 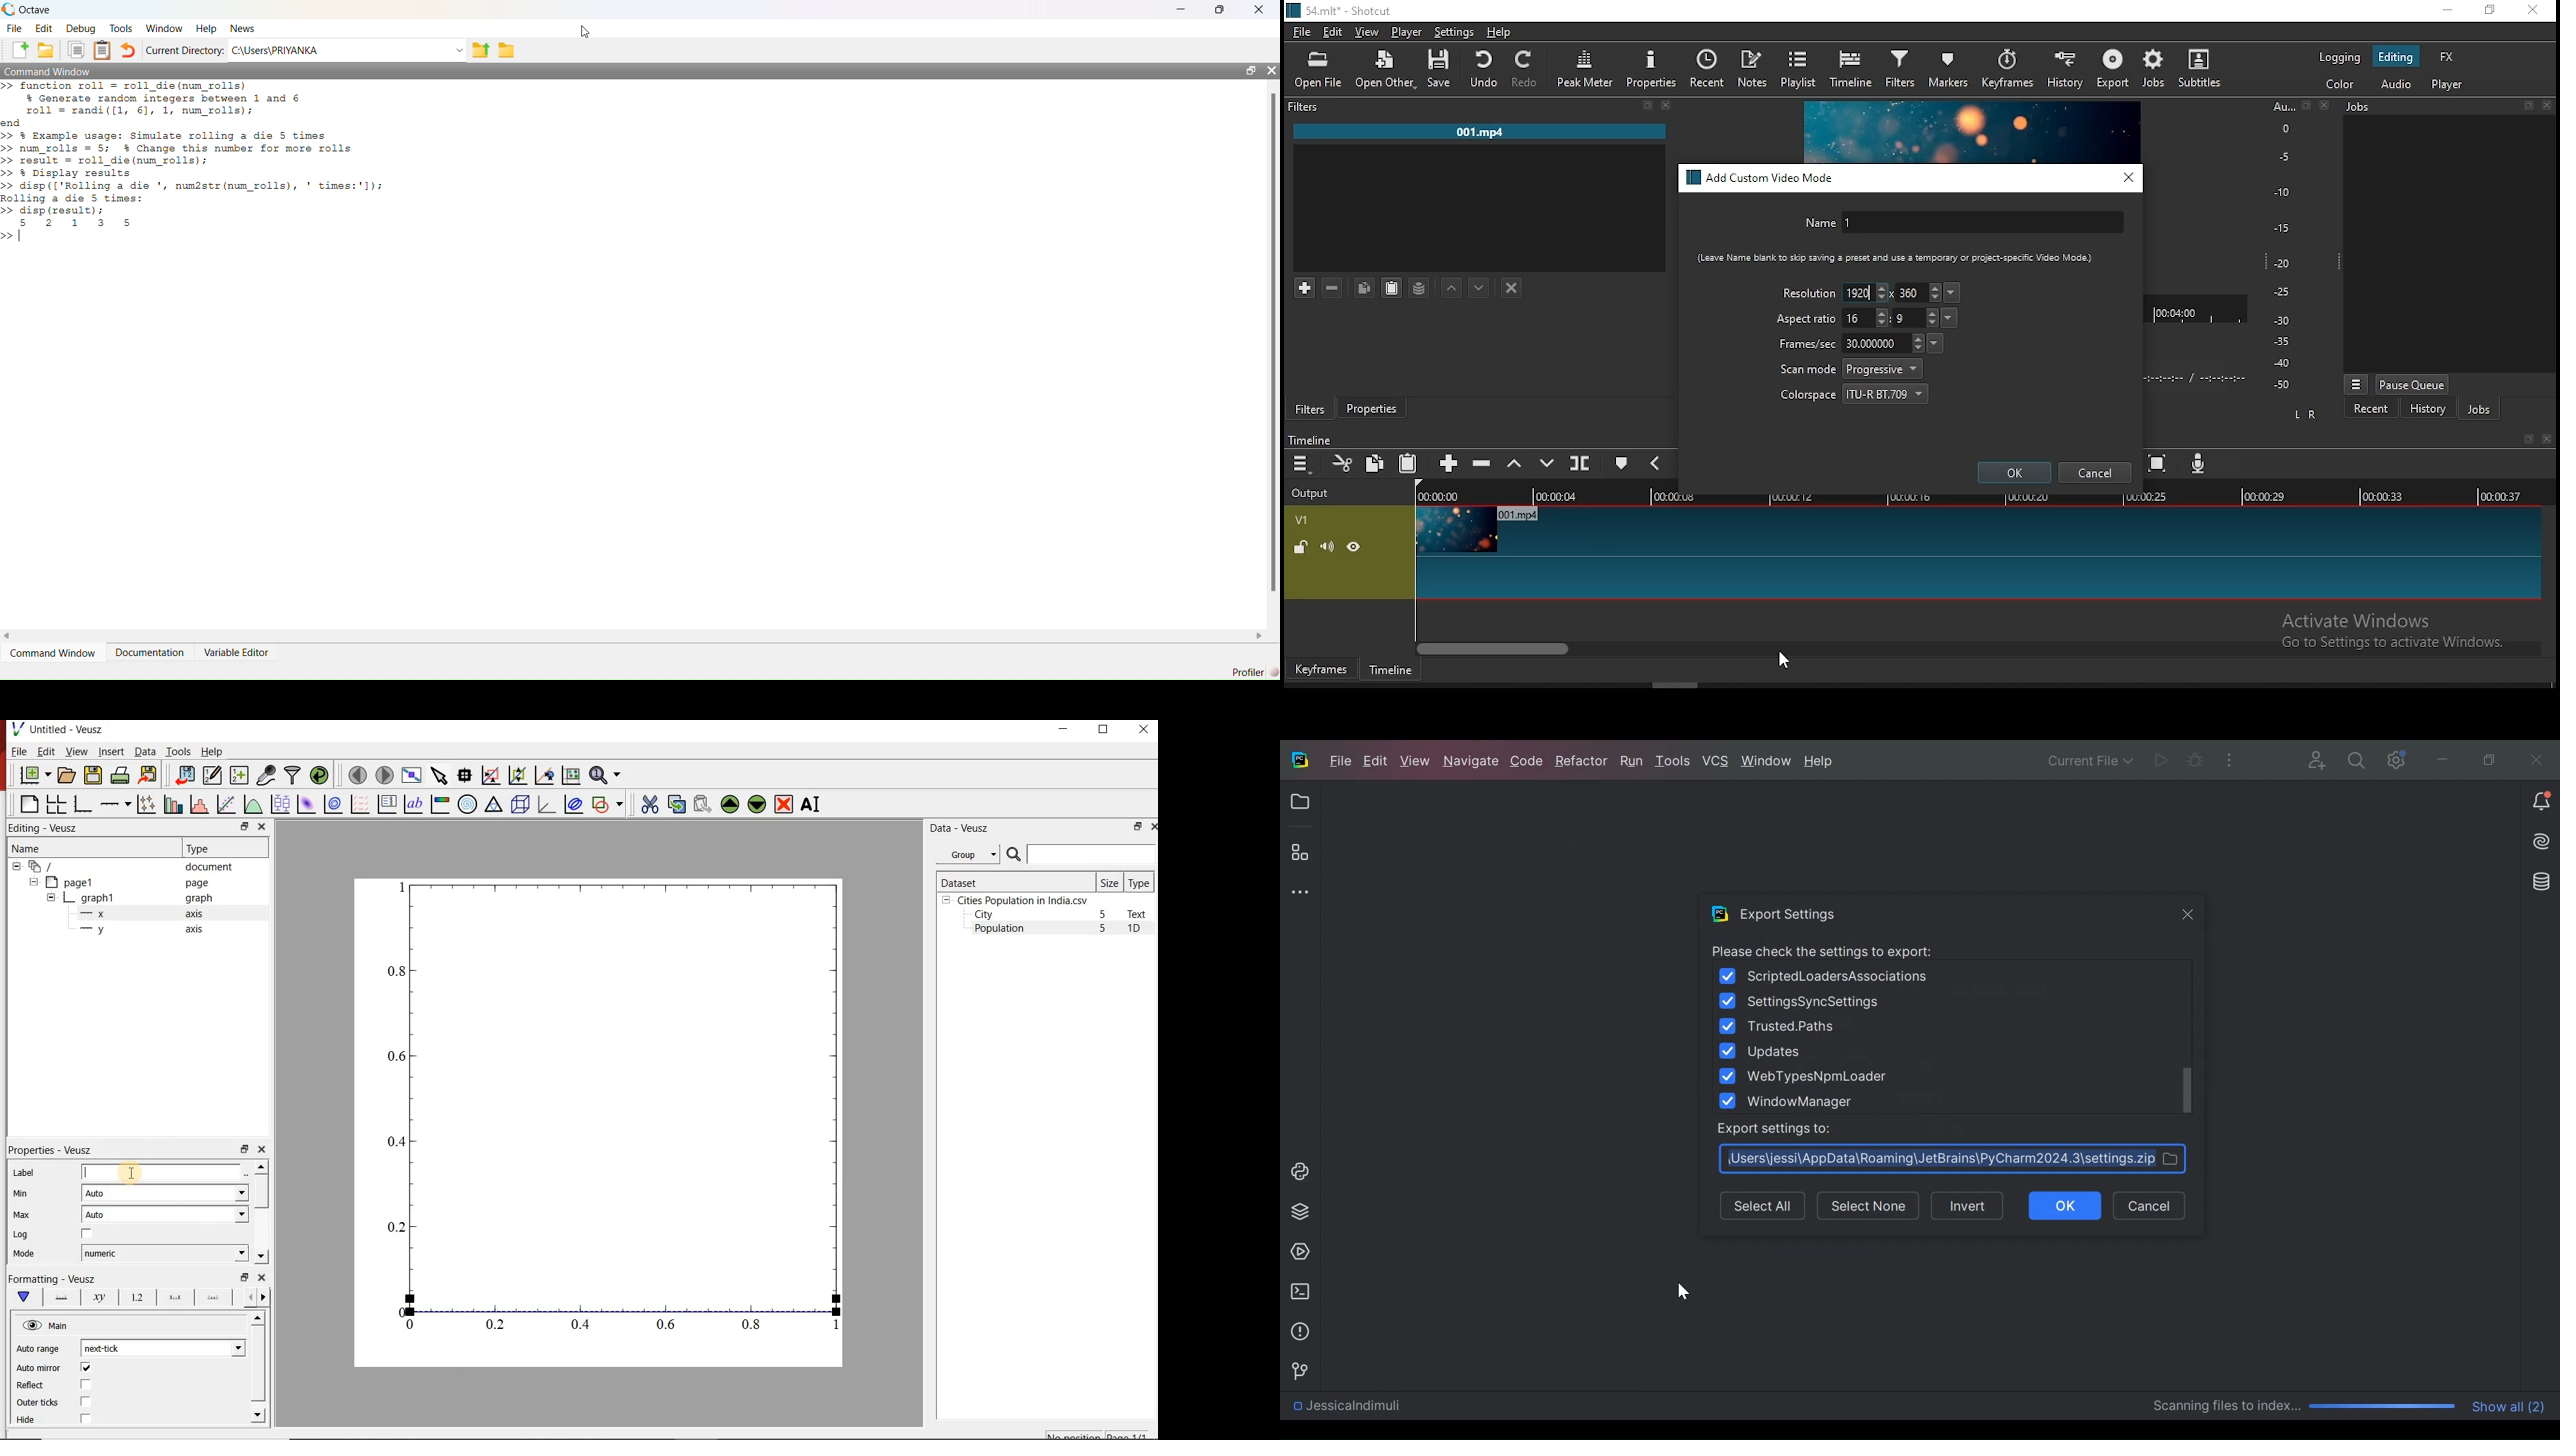 I want to click on paste, so click(x=1409, y=464).